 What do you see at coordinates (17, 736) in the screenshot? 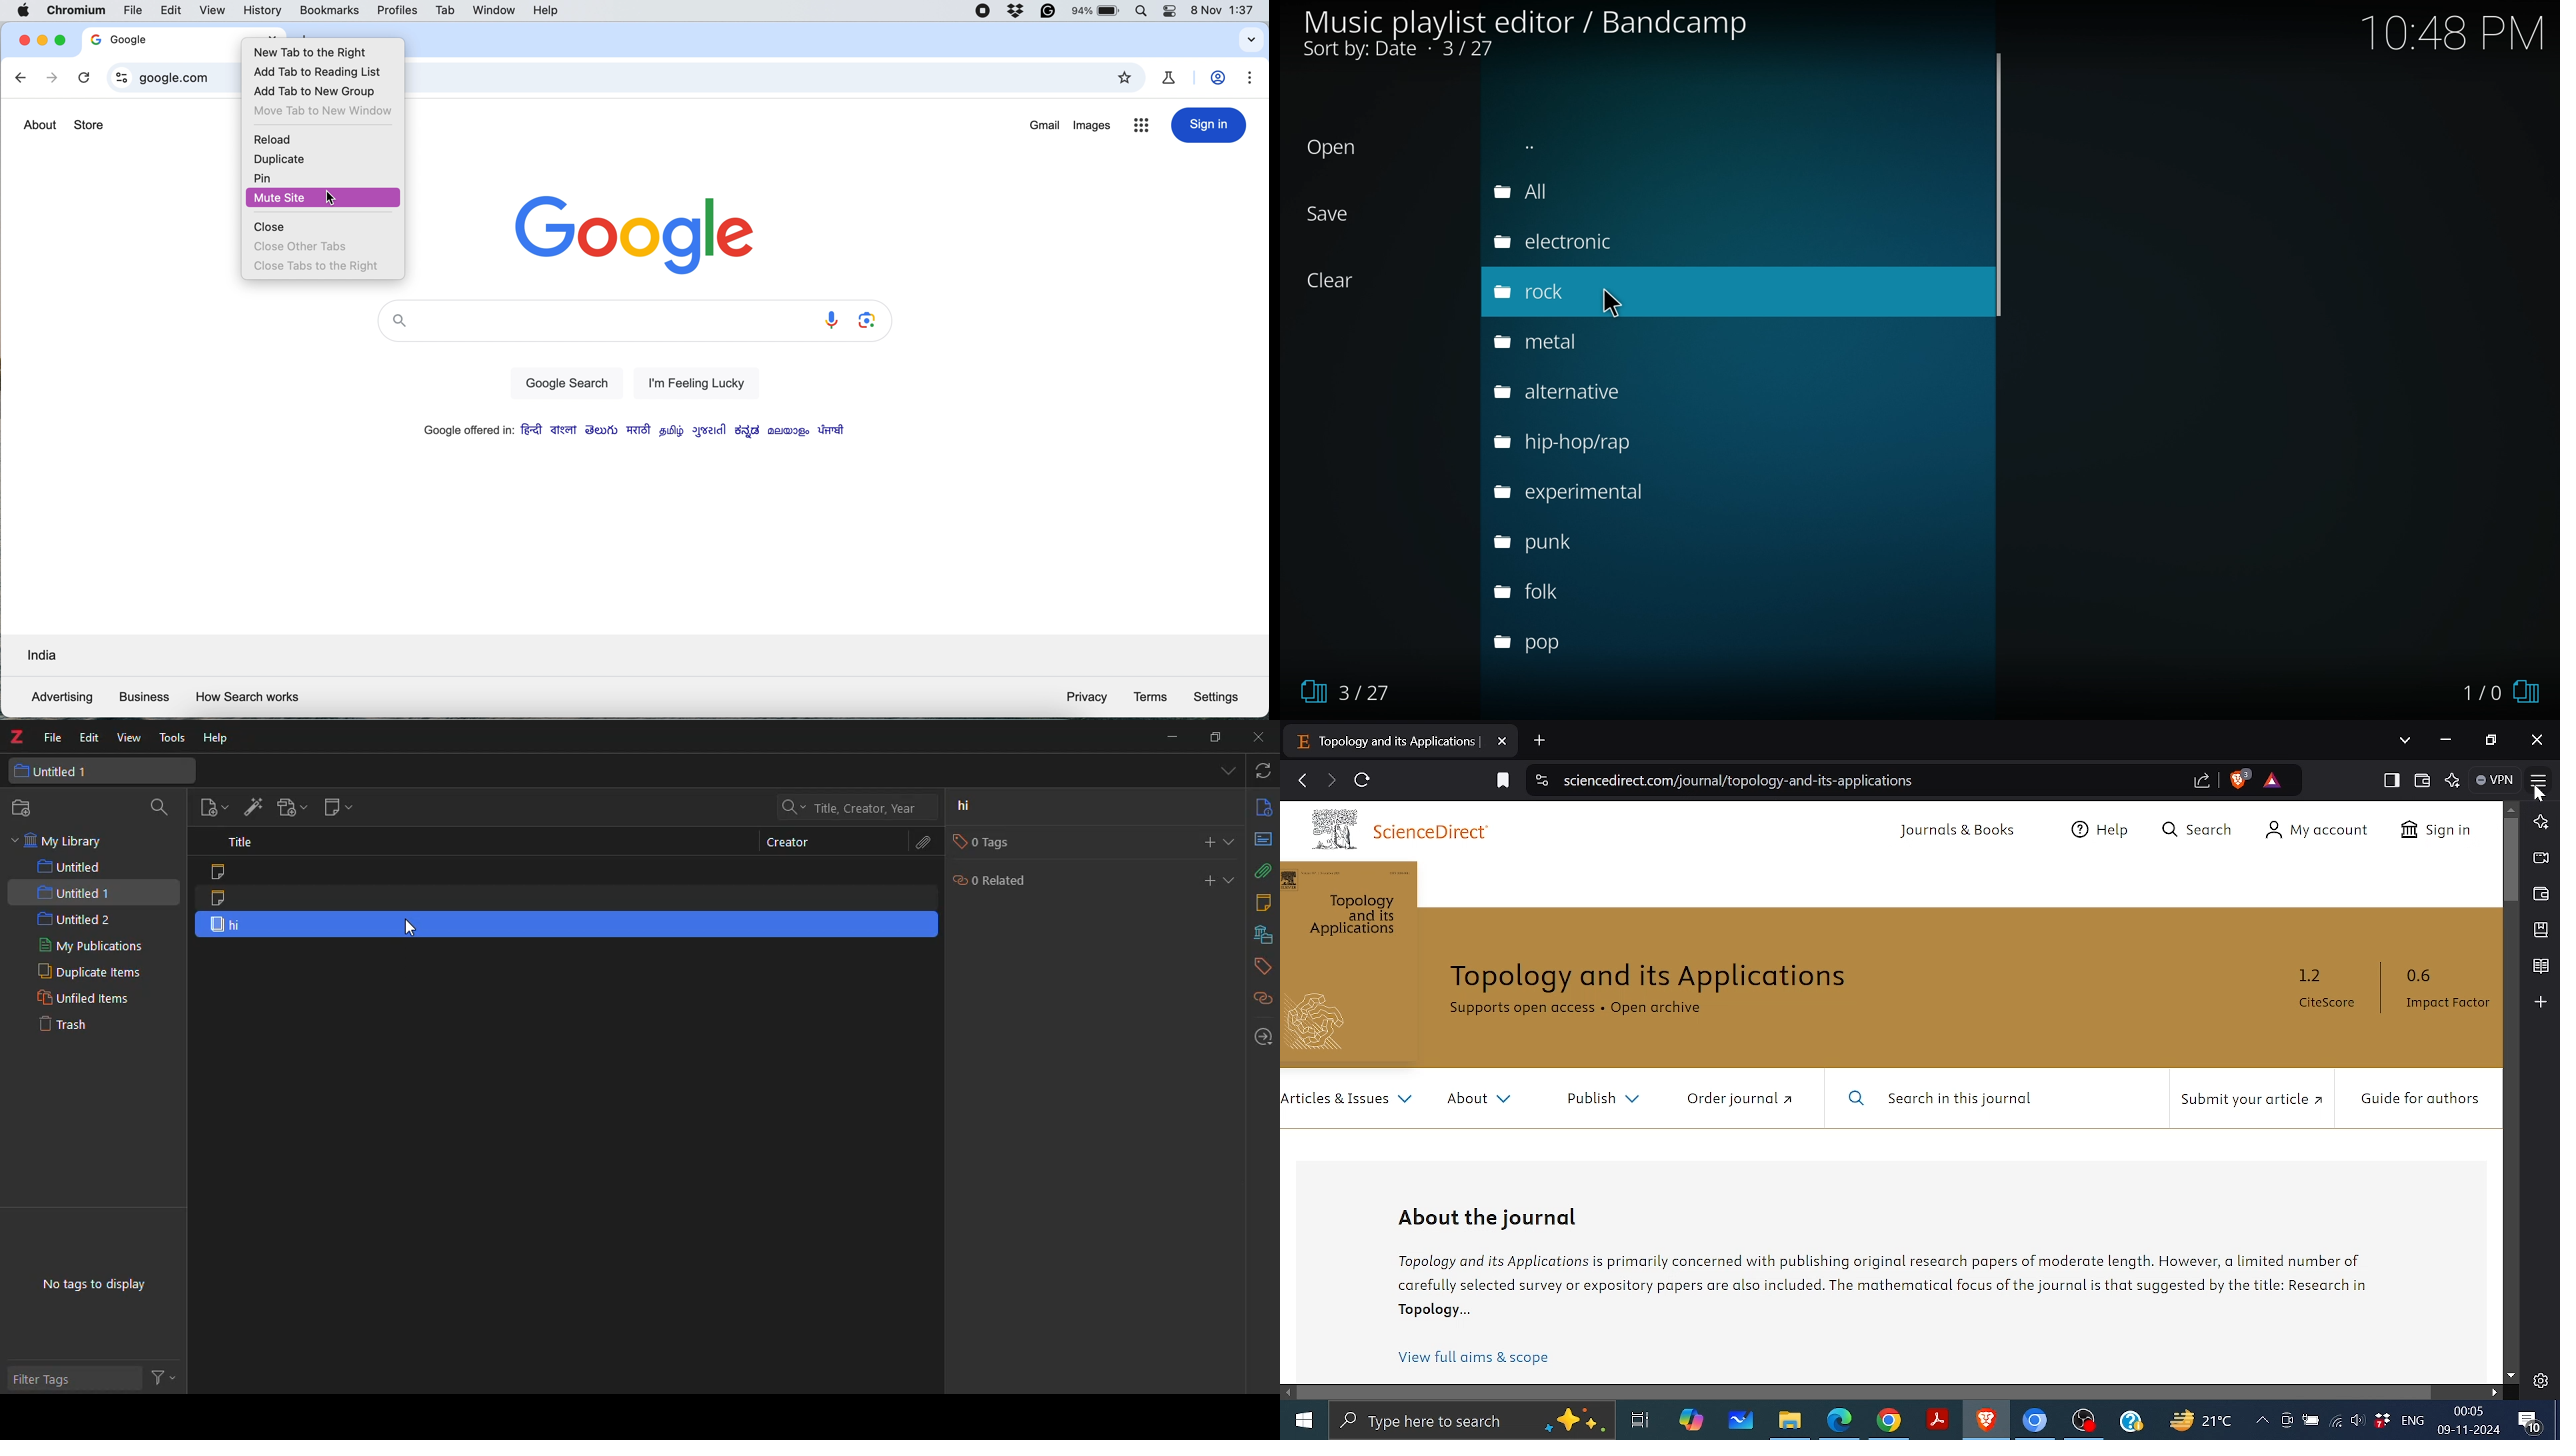
I see `z` at bounding box center [17, 736].